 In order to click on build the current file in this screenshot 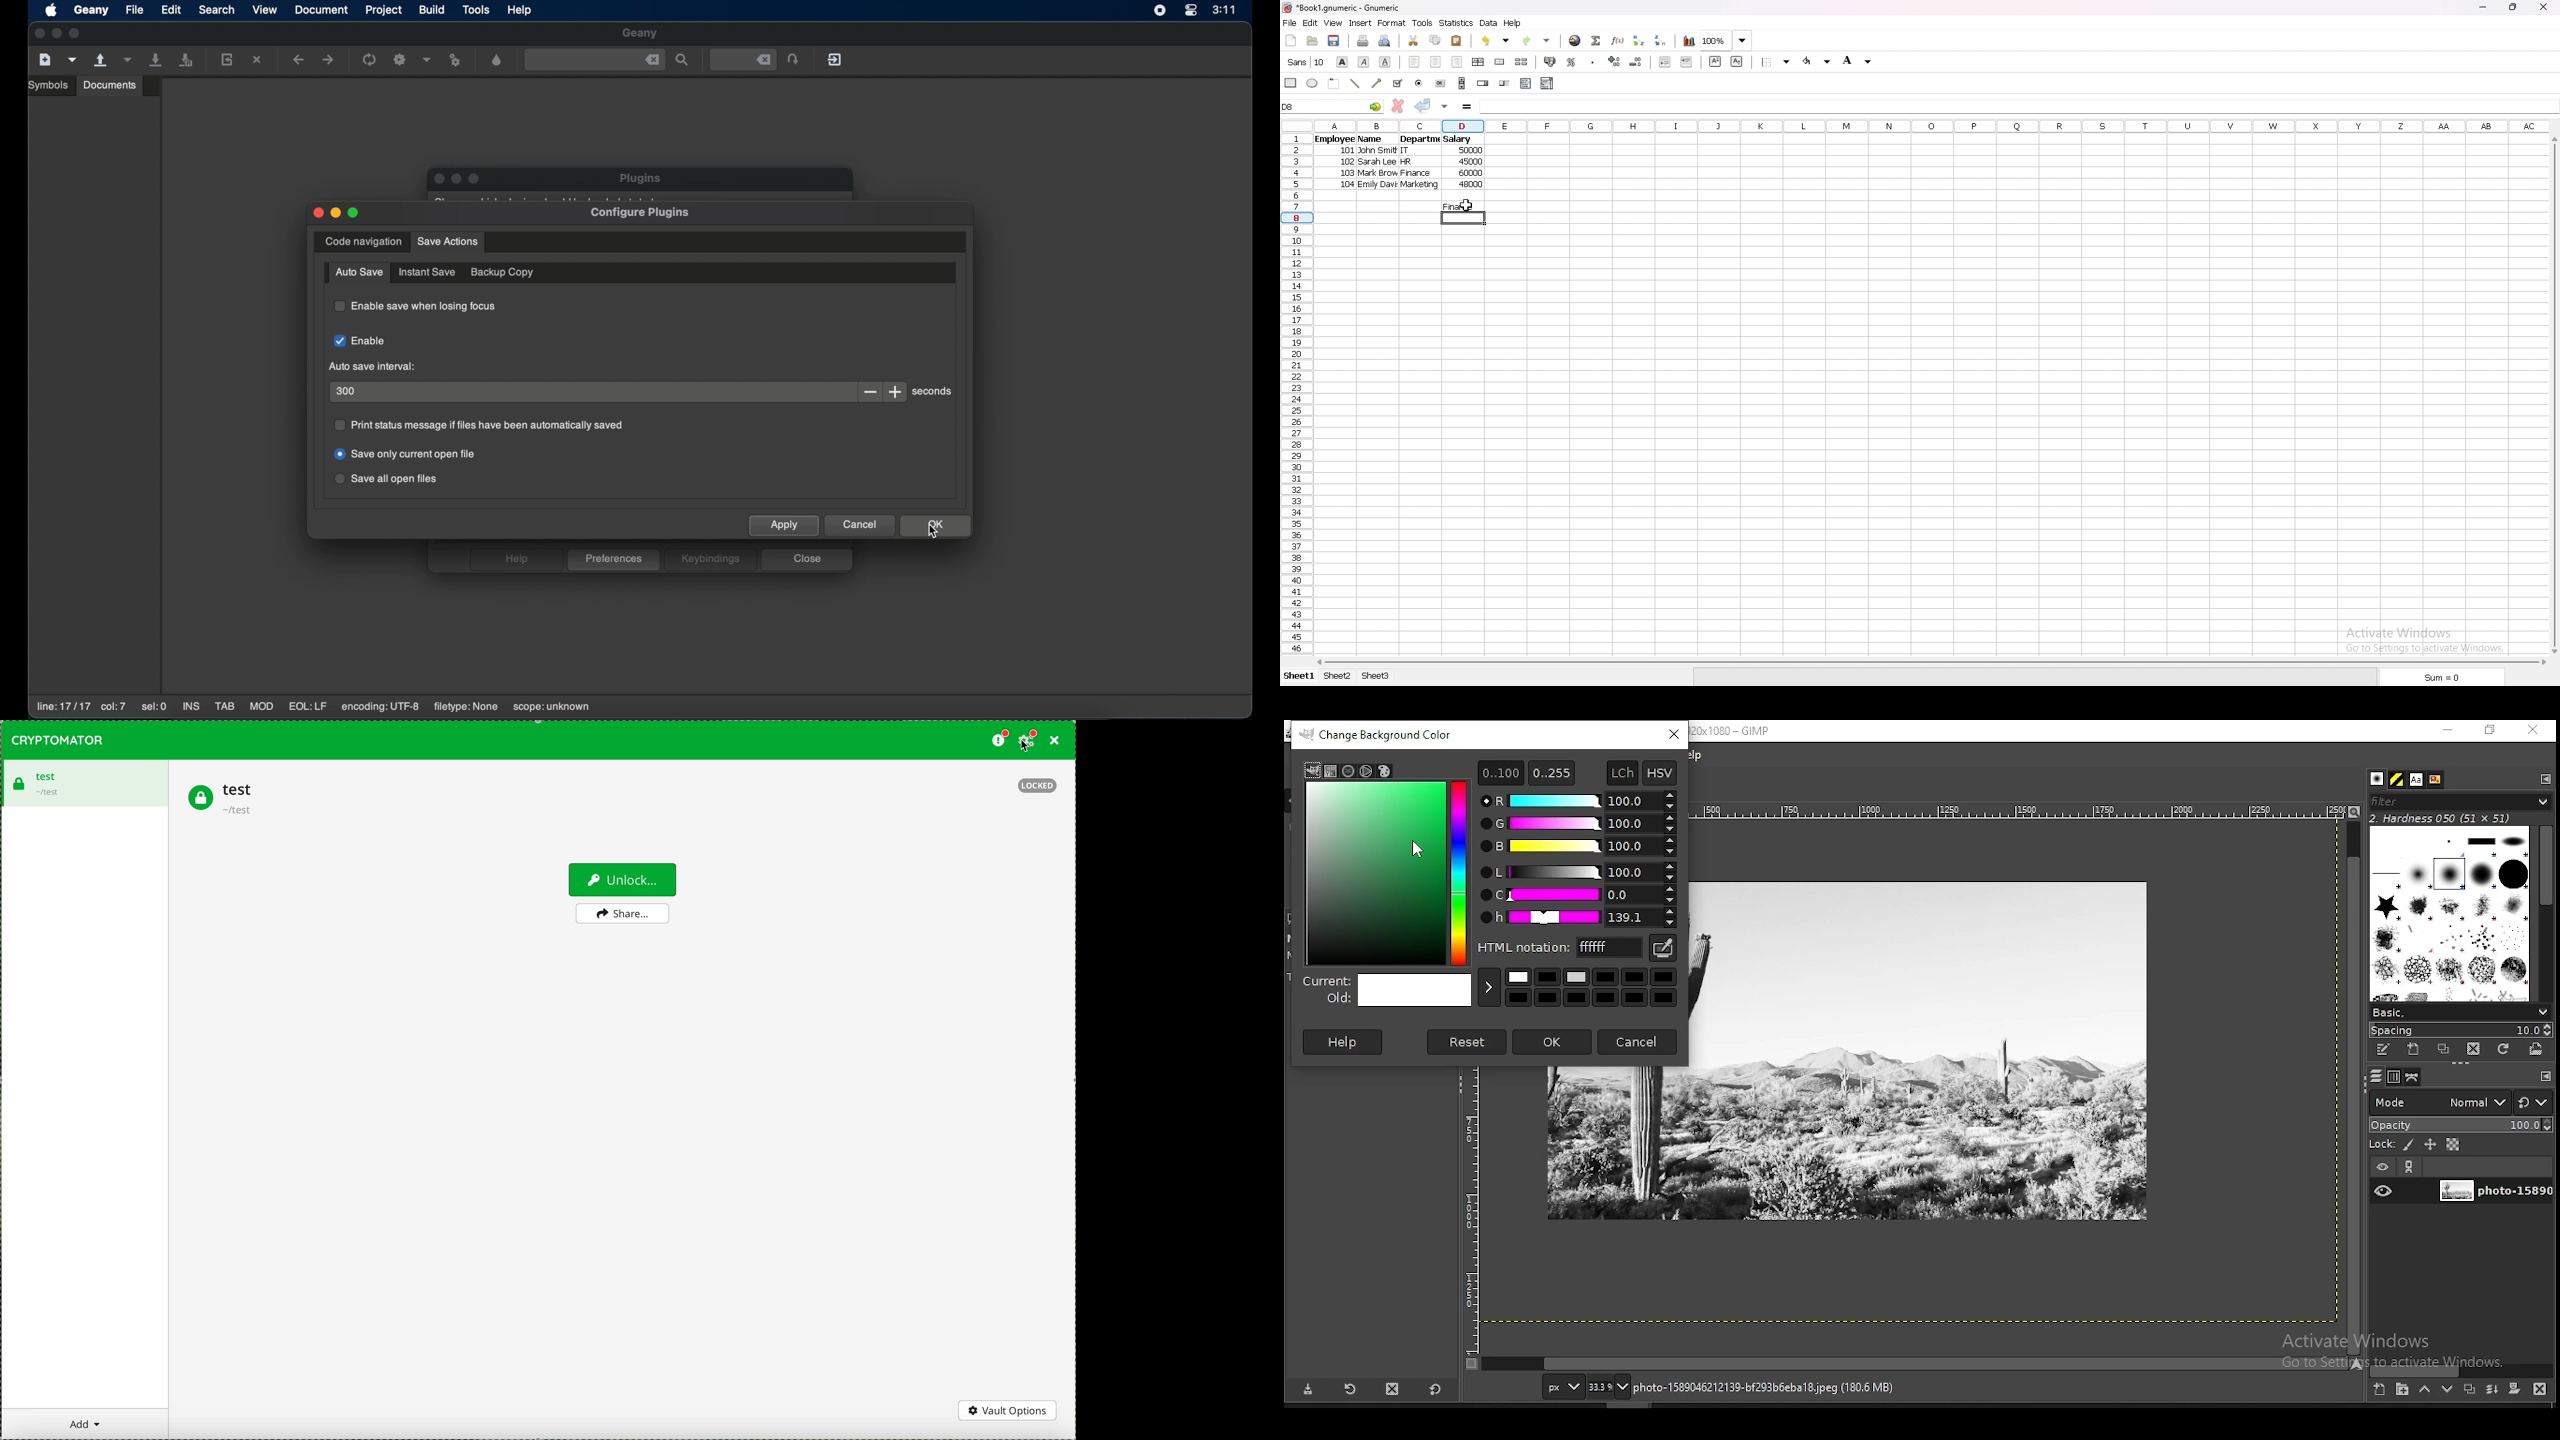, I will do `click(401, 61)`.